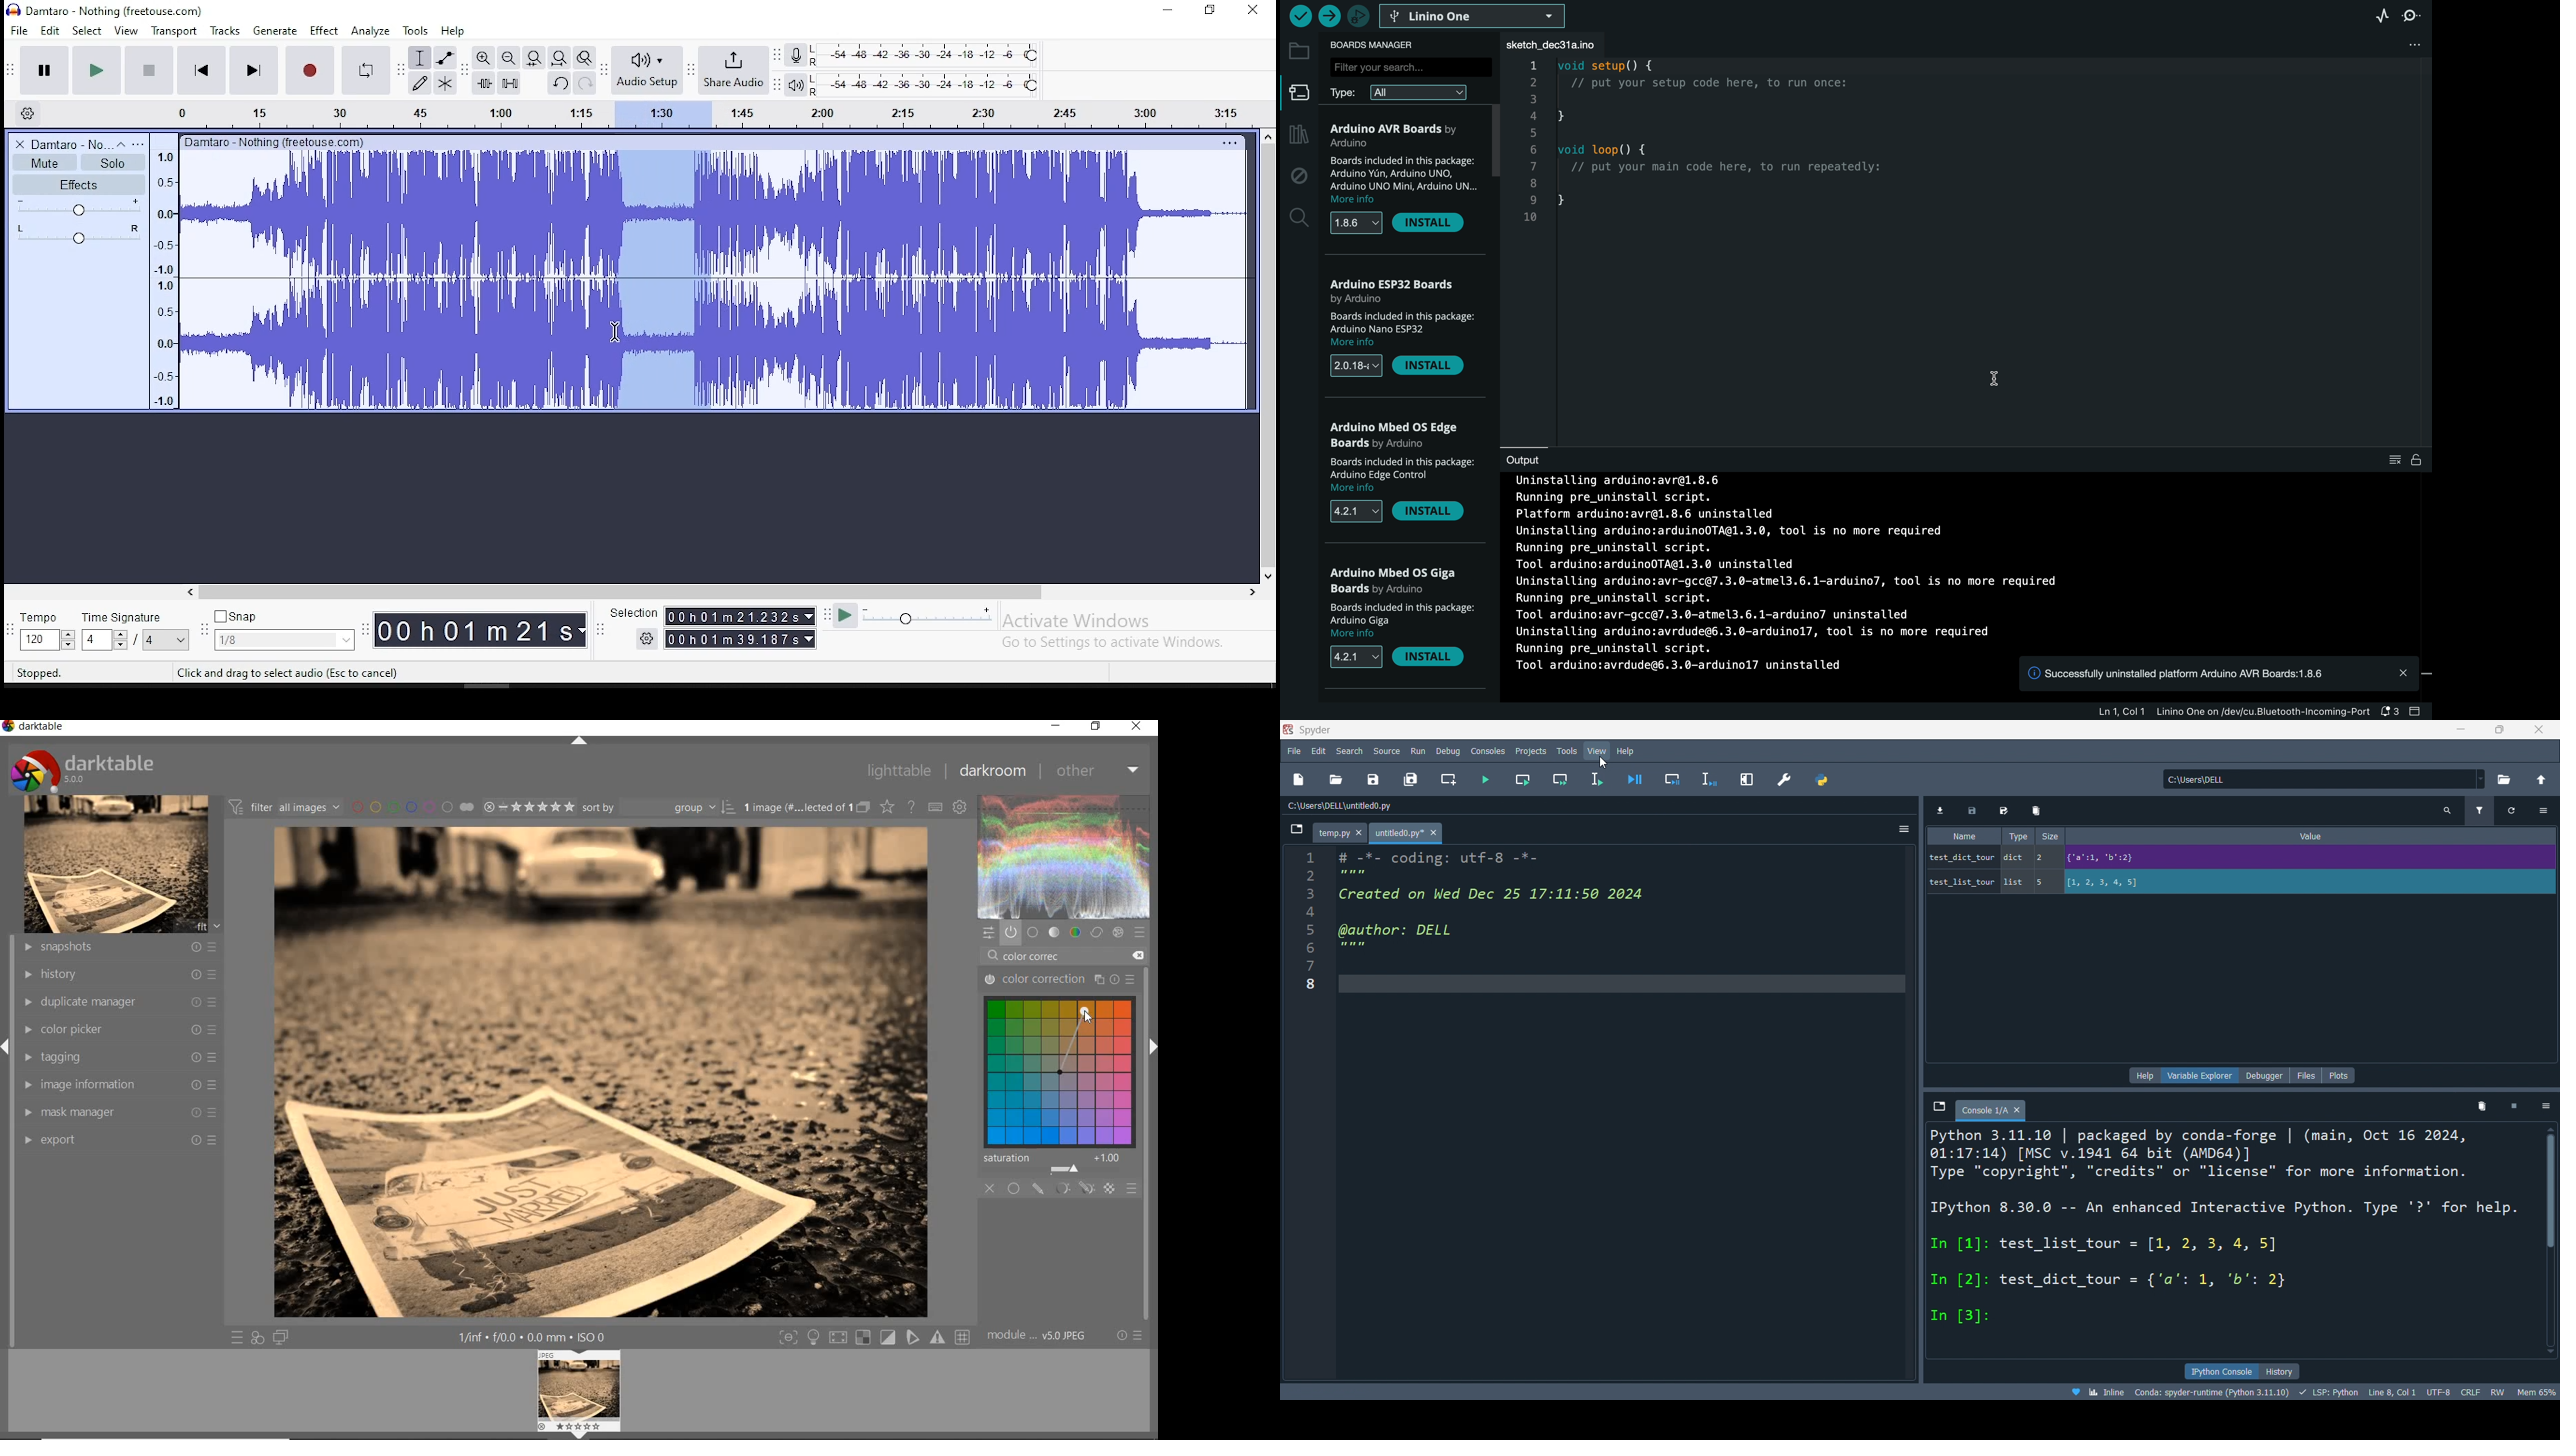  What do you see at coordinates (89, 30) in the screenshot?
I see `select` at bounding box center [89, 30].